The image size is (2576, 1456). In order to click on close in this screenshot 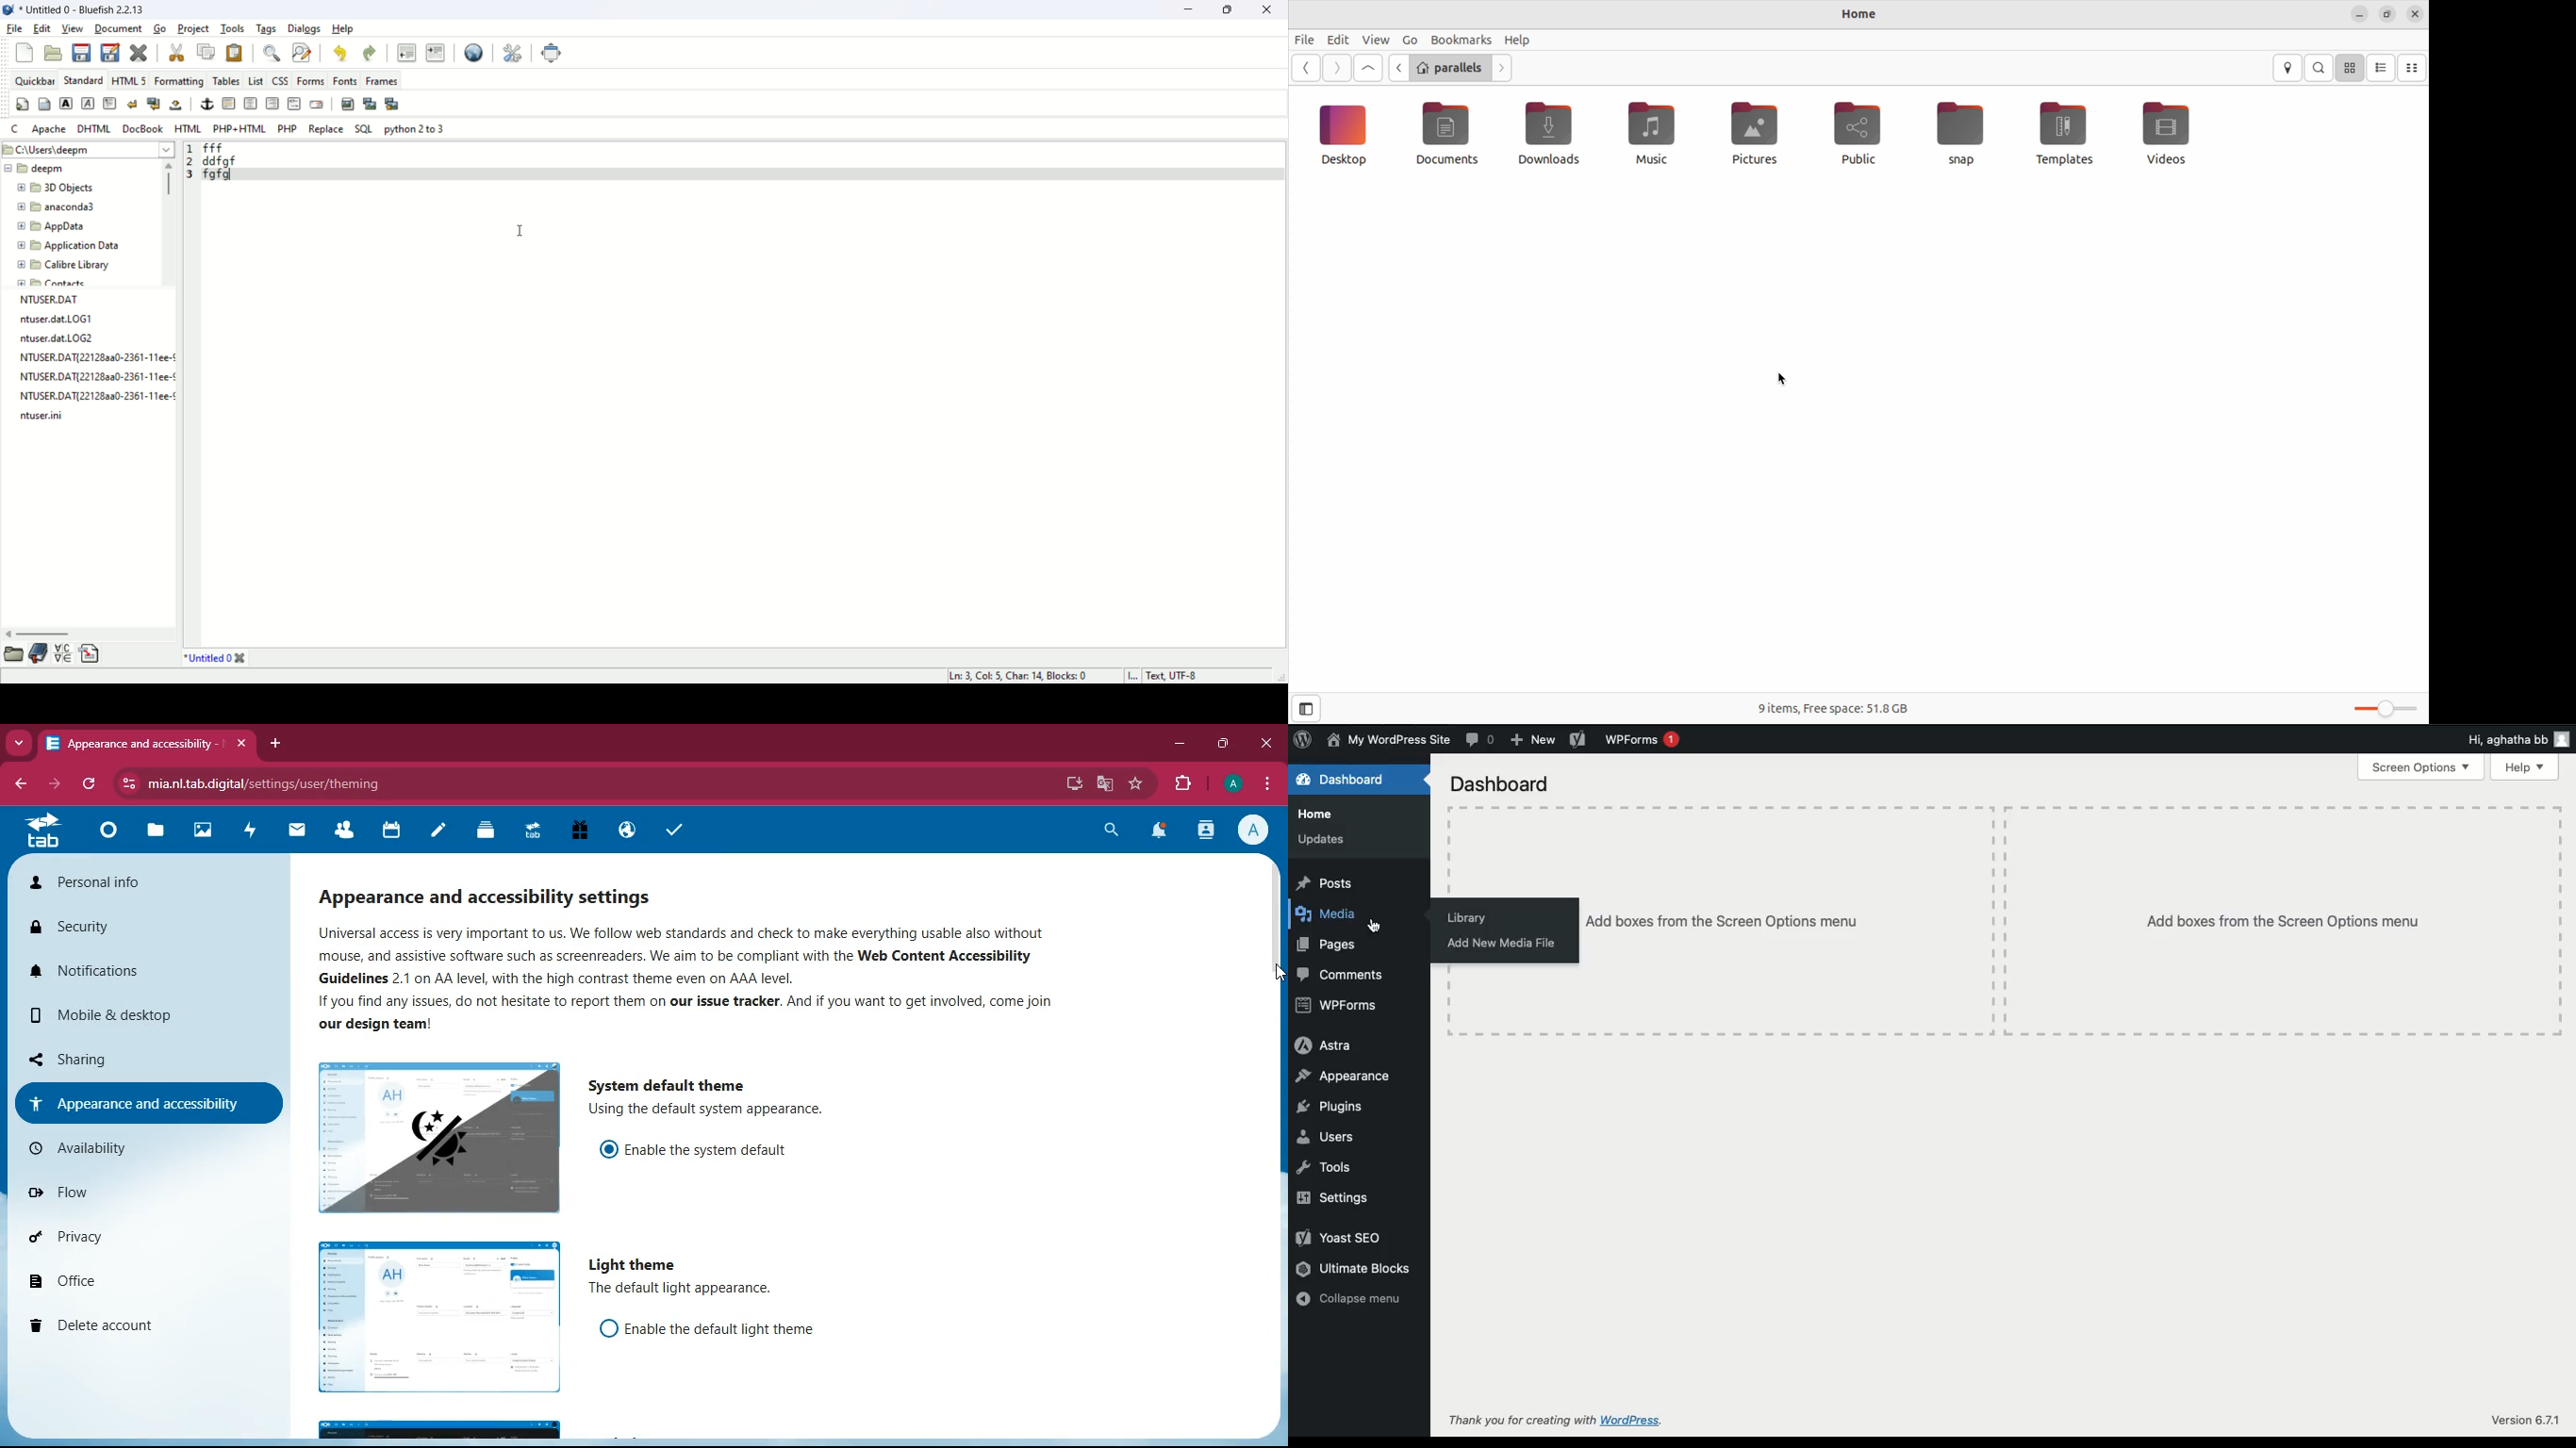, I will do `click(1267, 744)`.